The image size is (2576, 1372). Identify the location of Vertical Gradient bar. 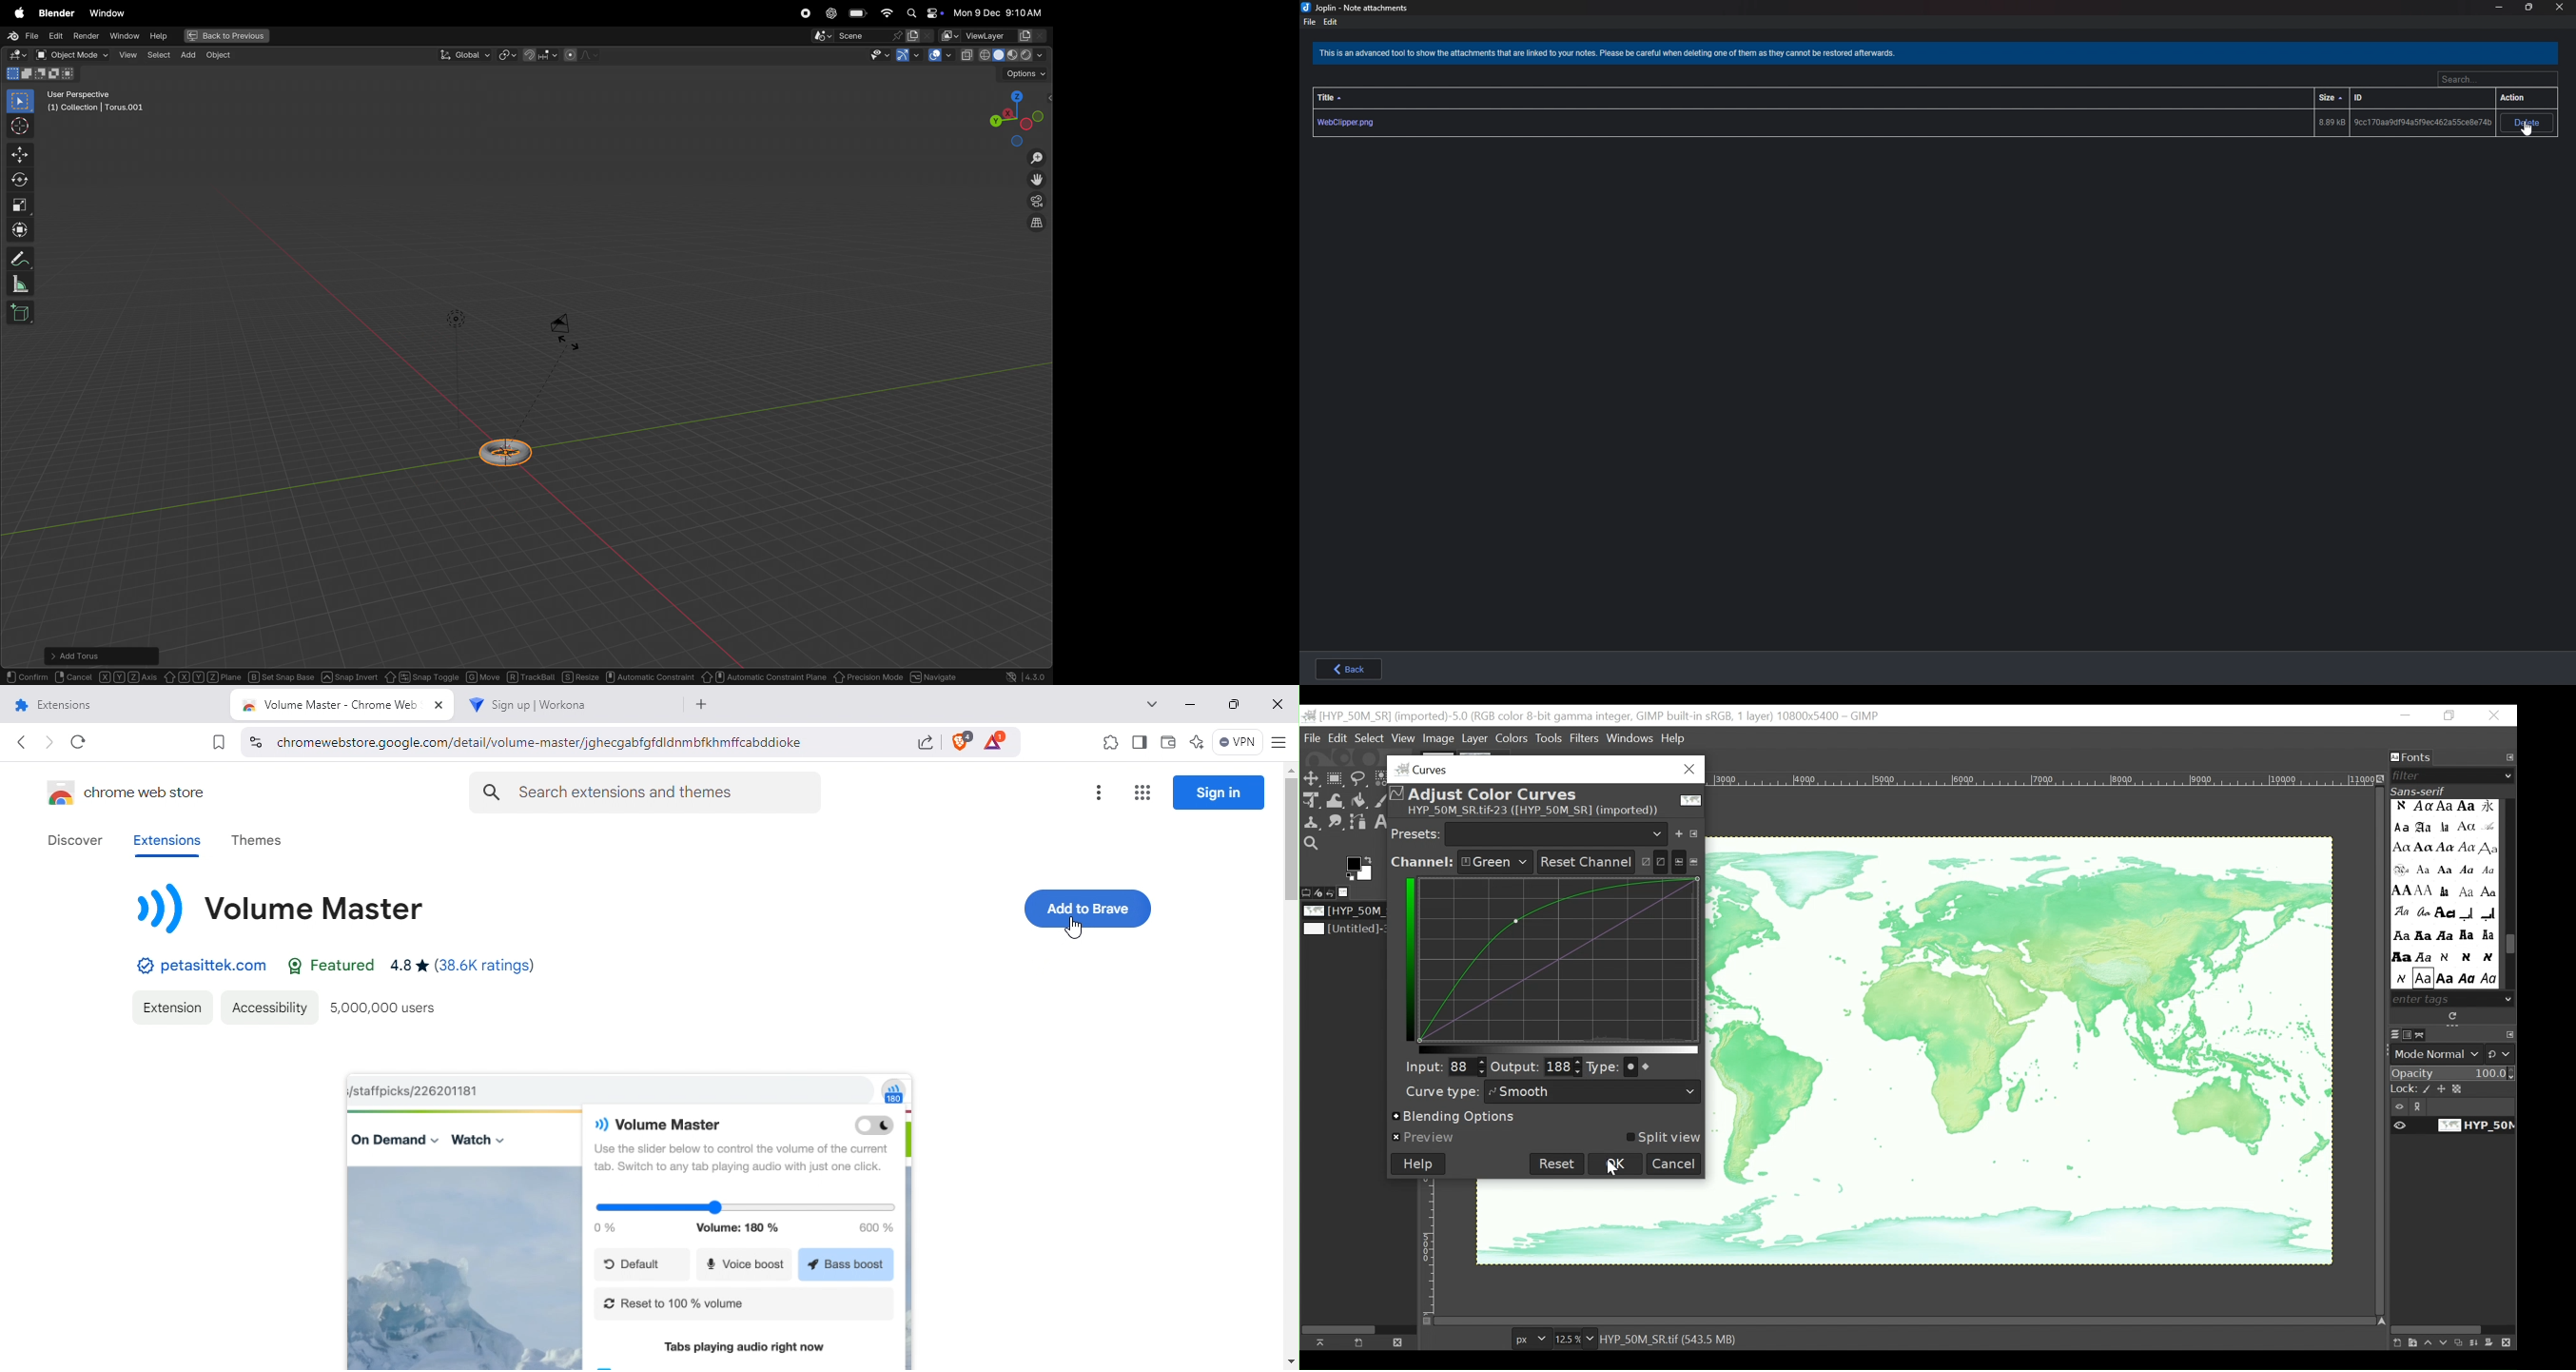
(1407, 958).